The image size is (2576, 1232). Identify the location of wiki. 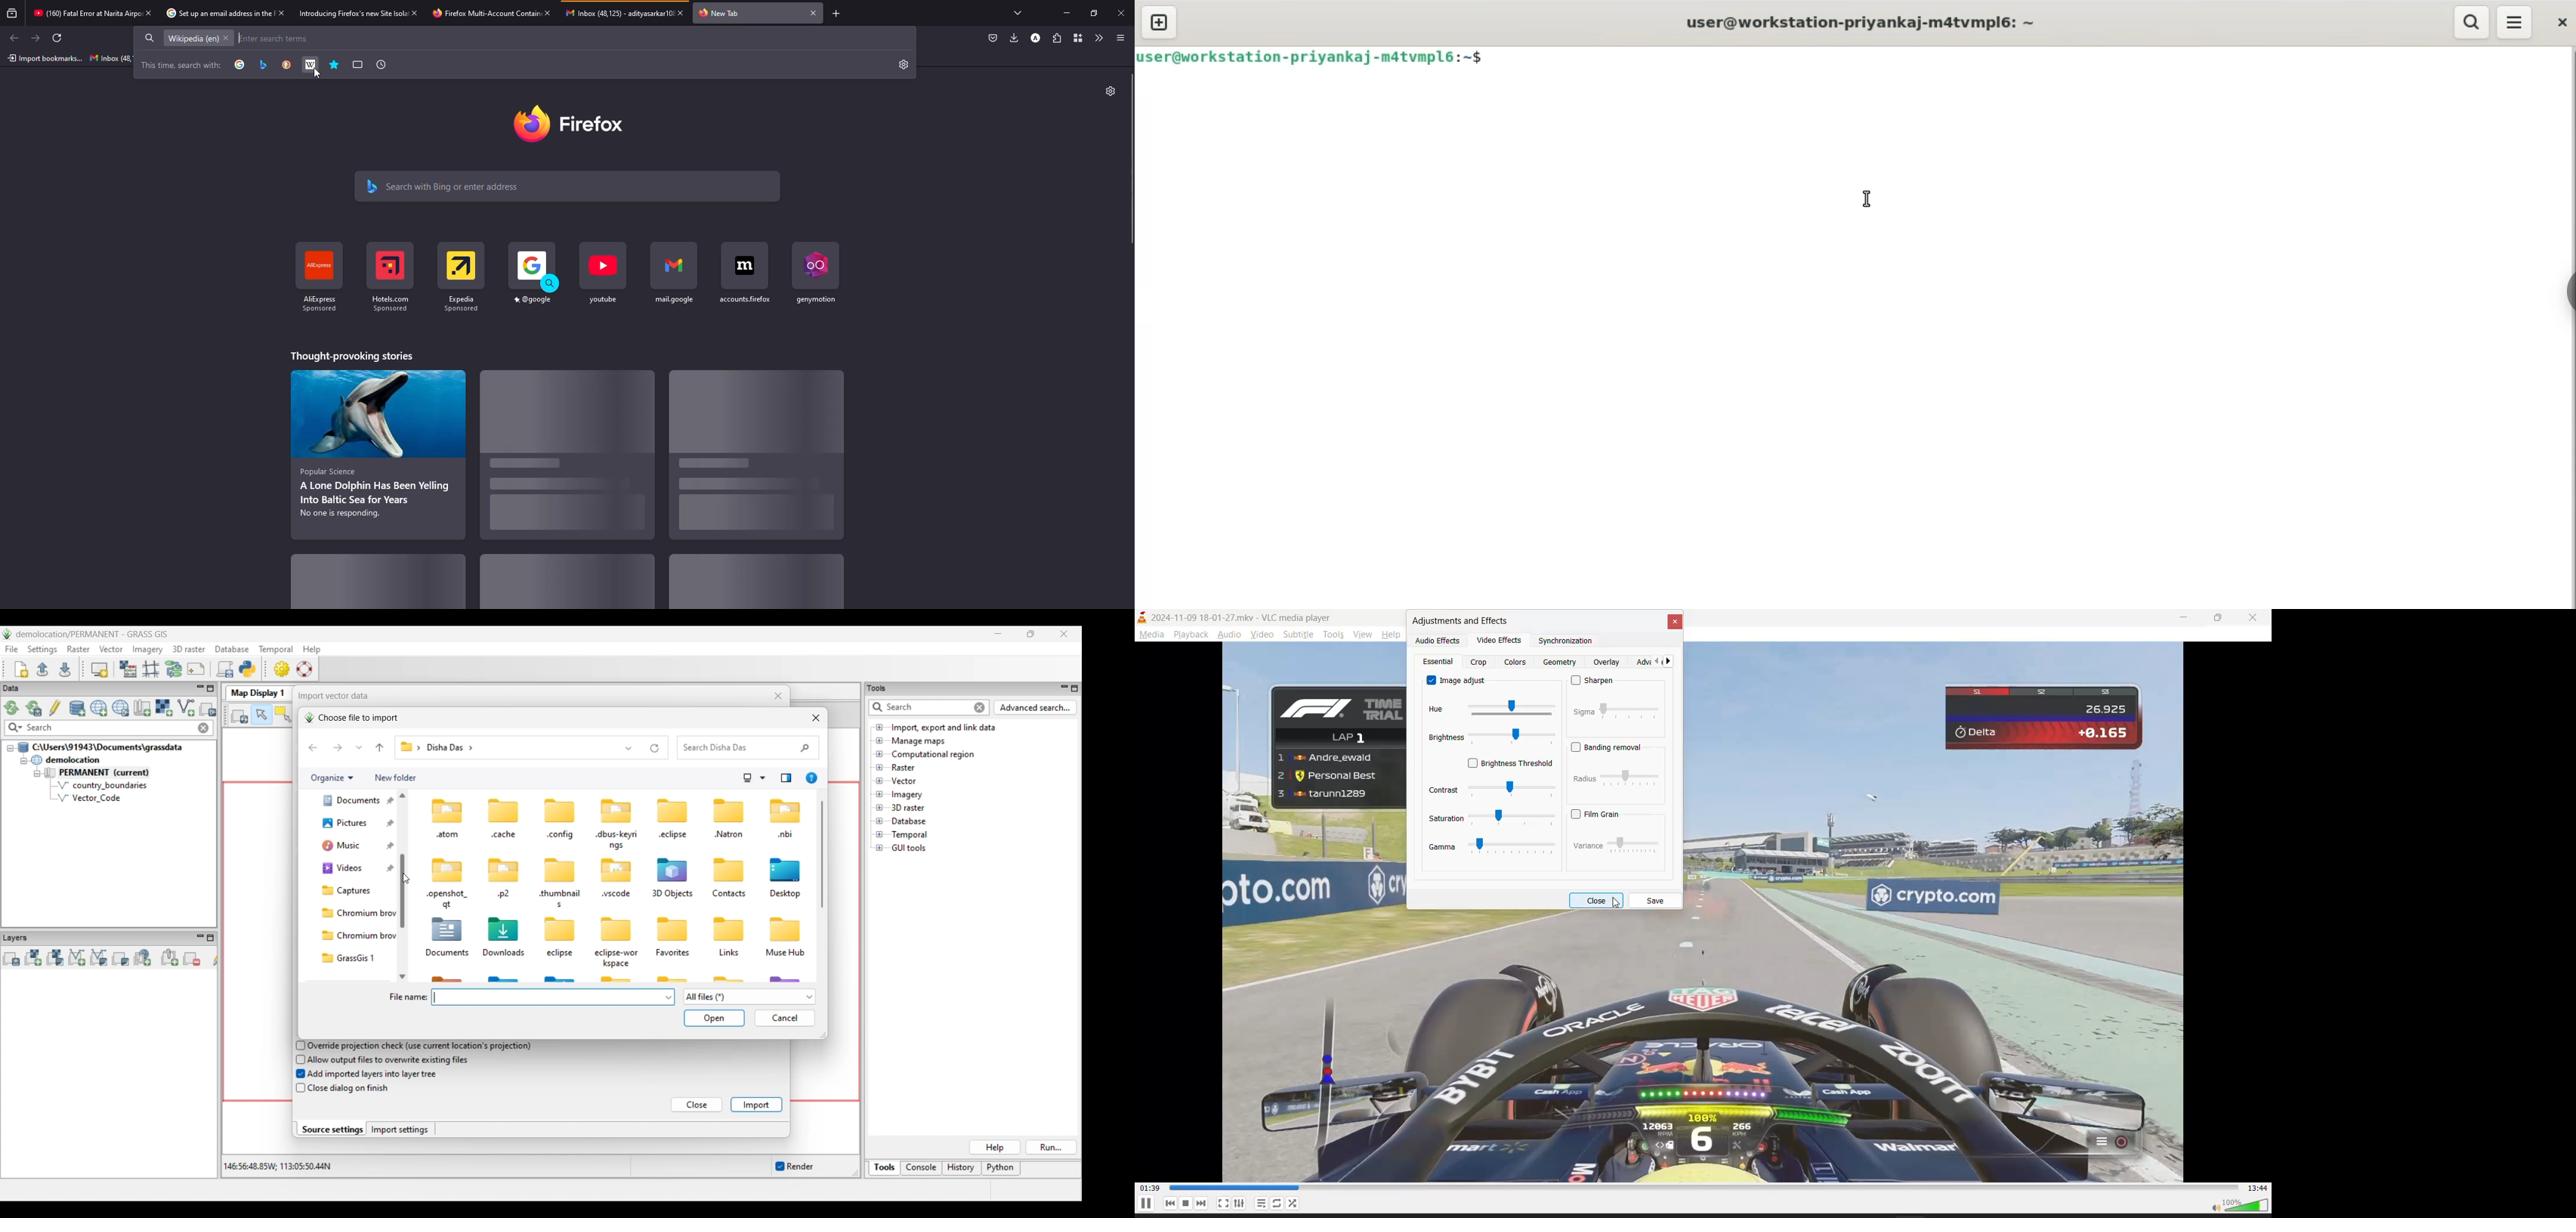
(311, 64).